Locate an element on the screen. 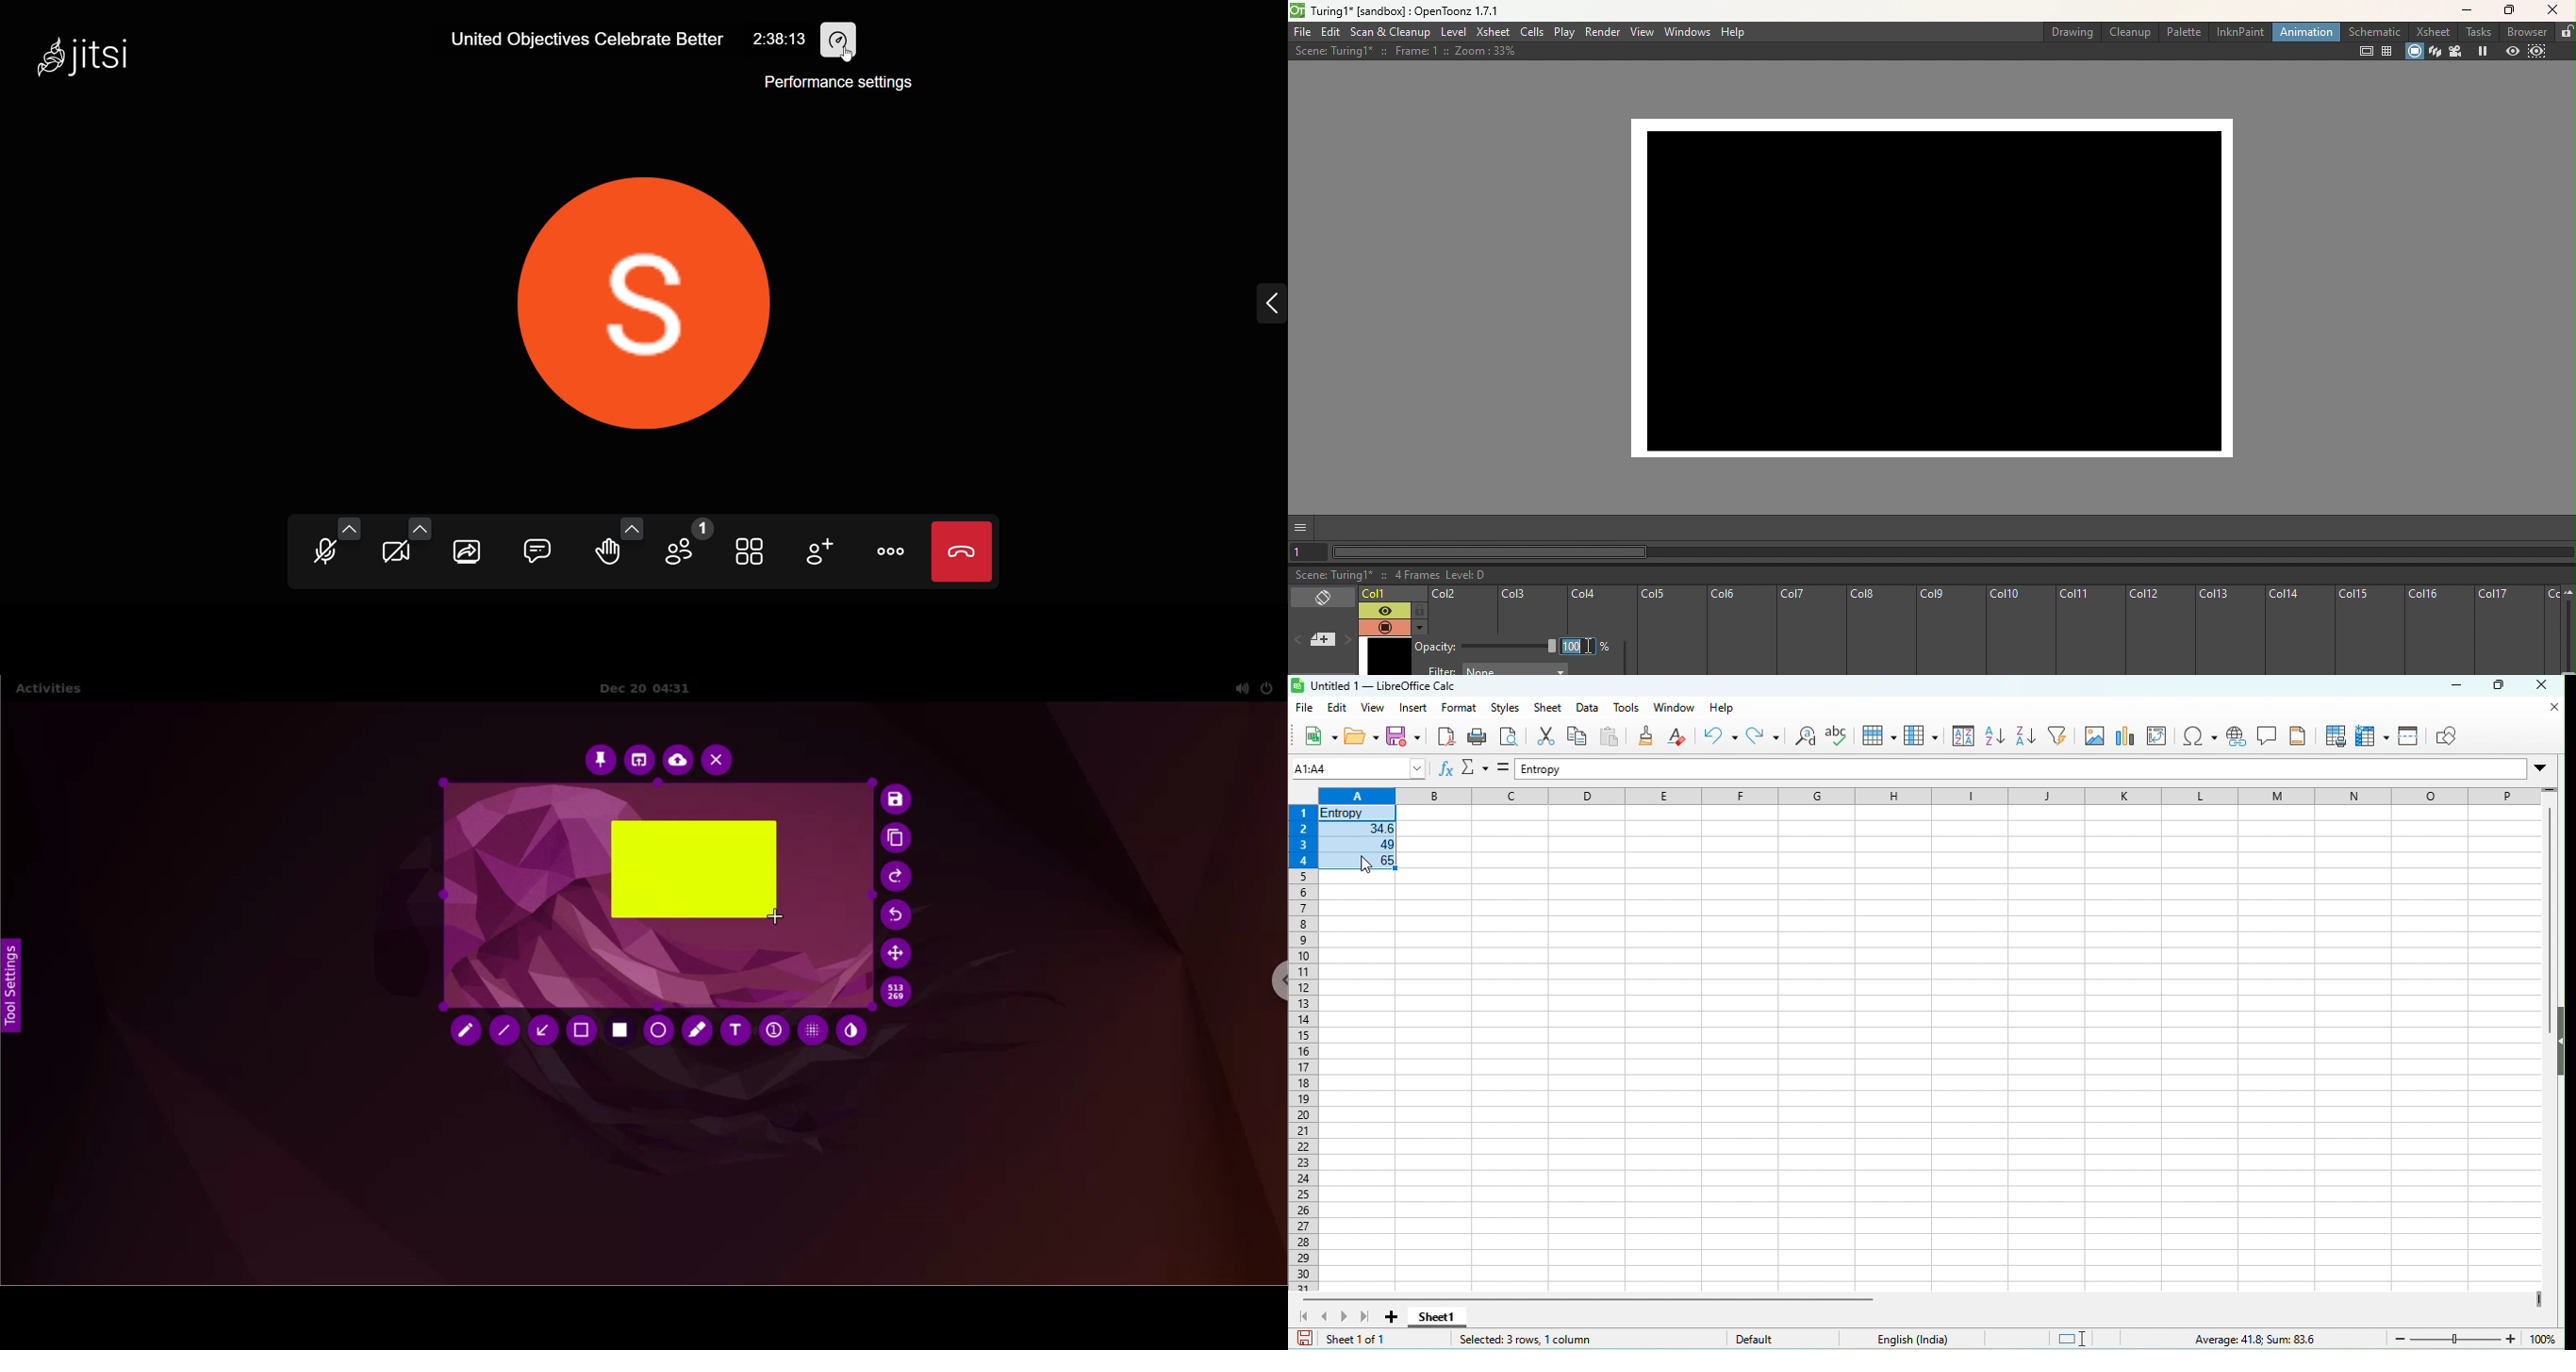 The width and height of the screenshot is (2576, 1372). select function is located at coordinates (1478, 770).